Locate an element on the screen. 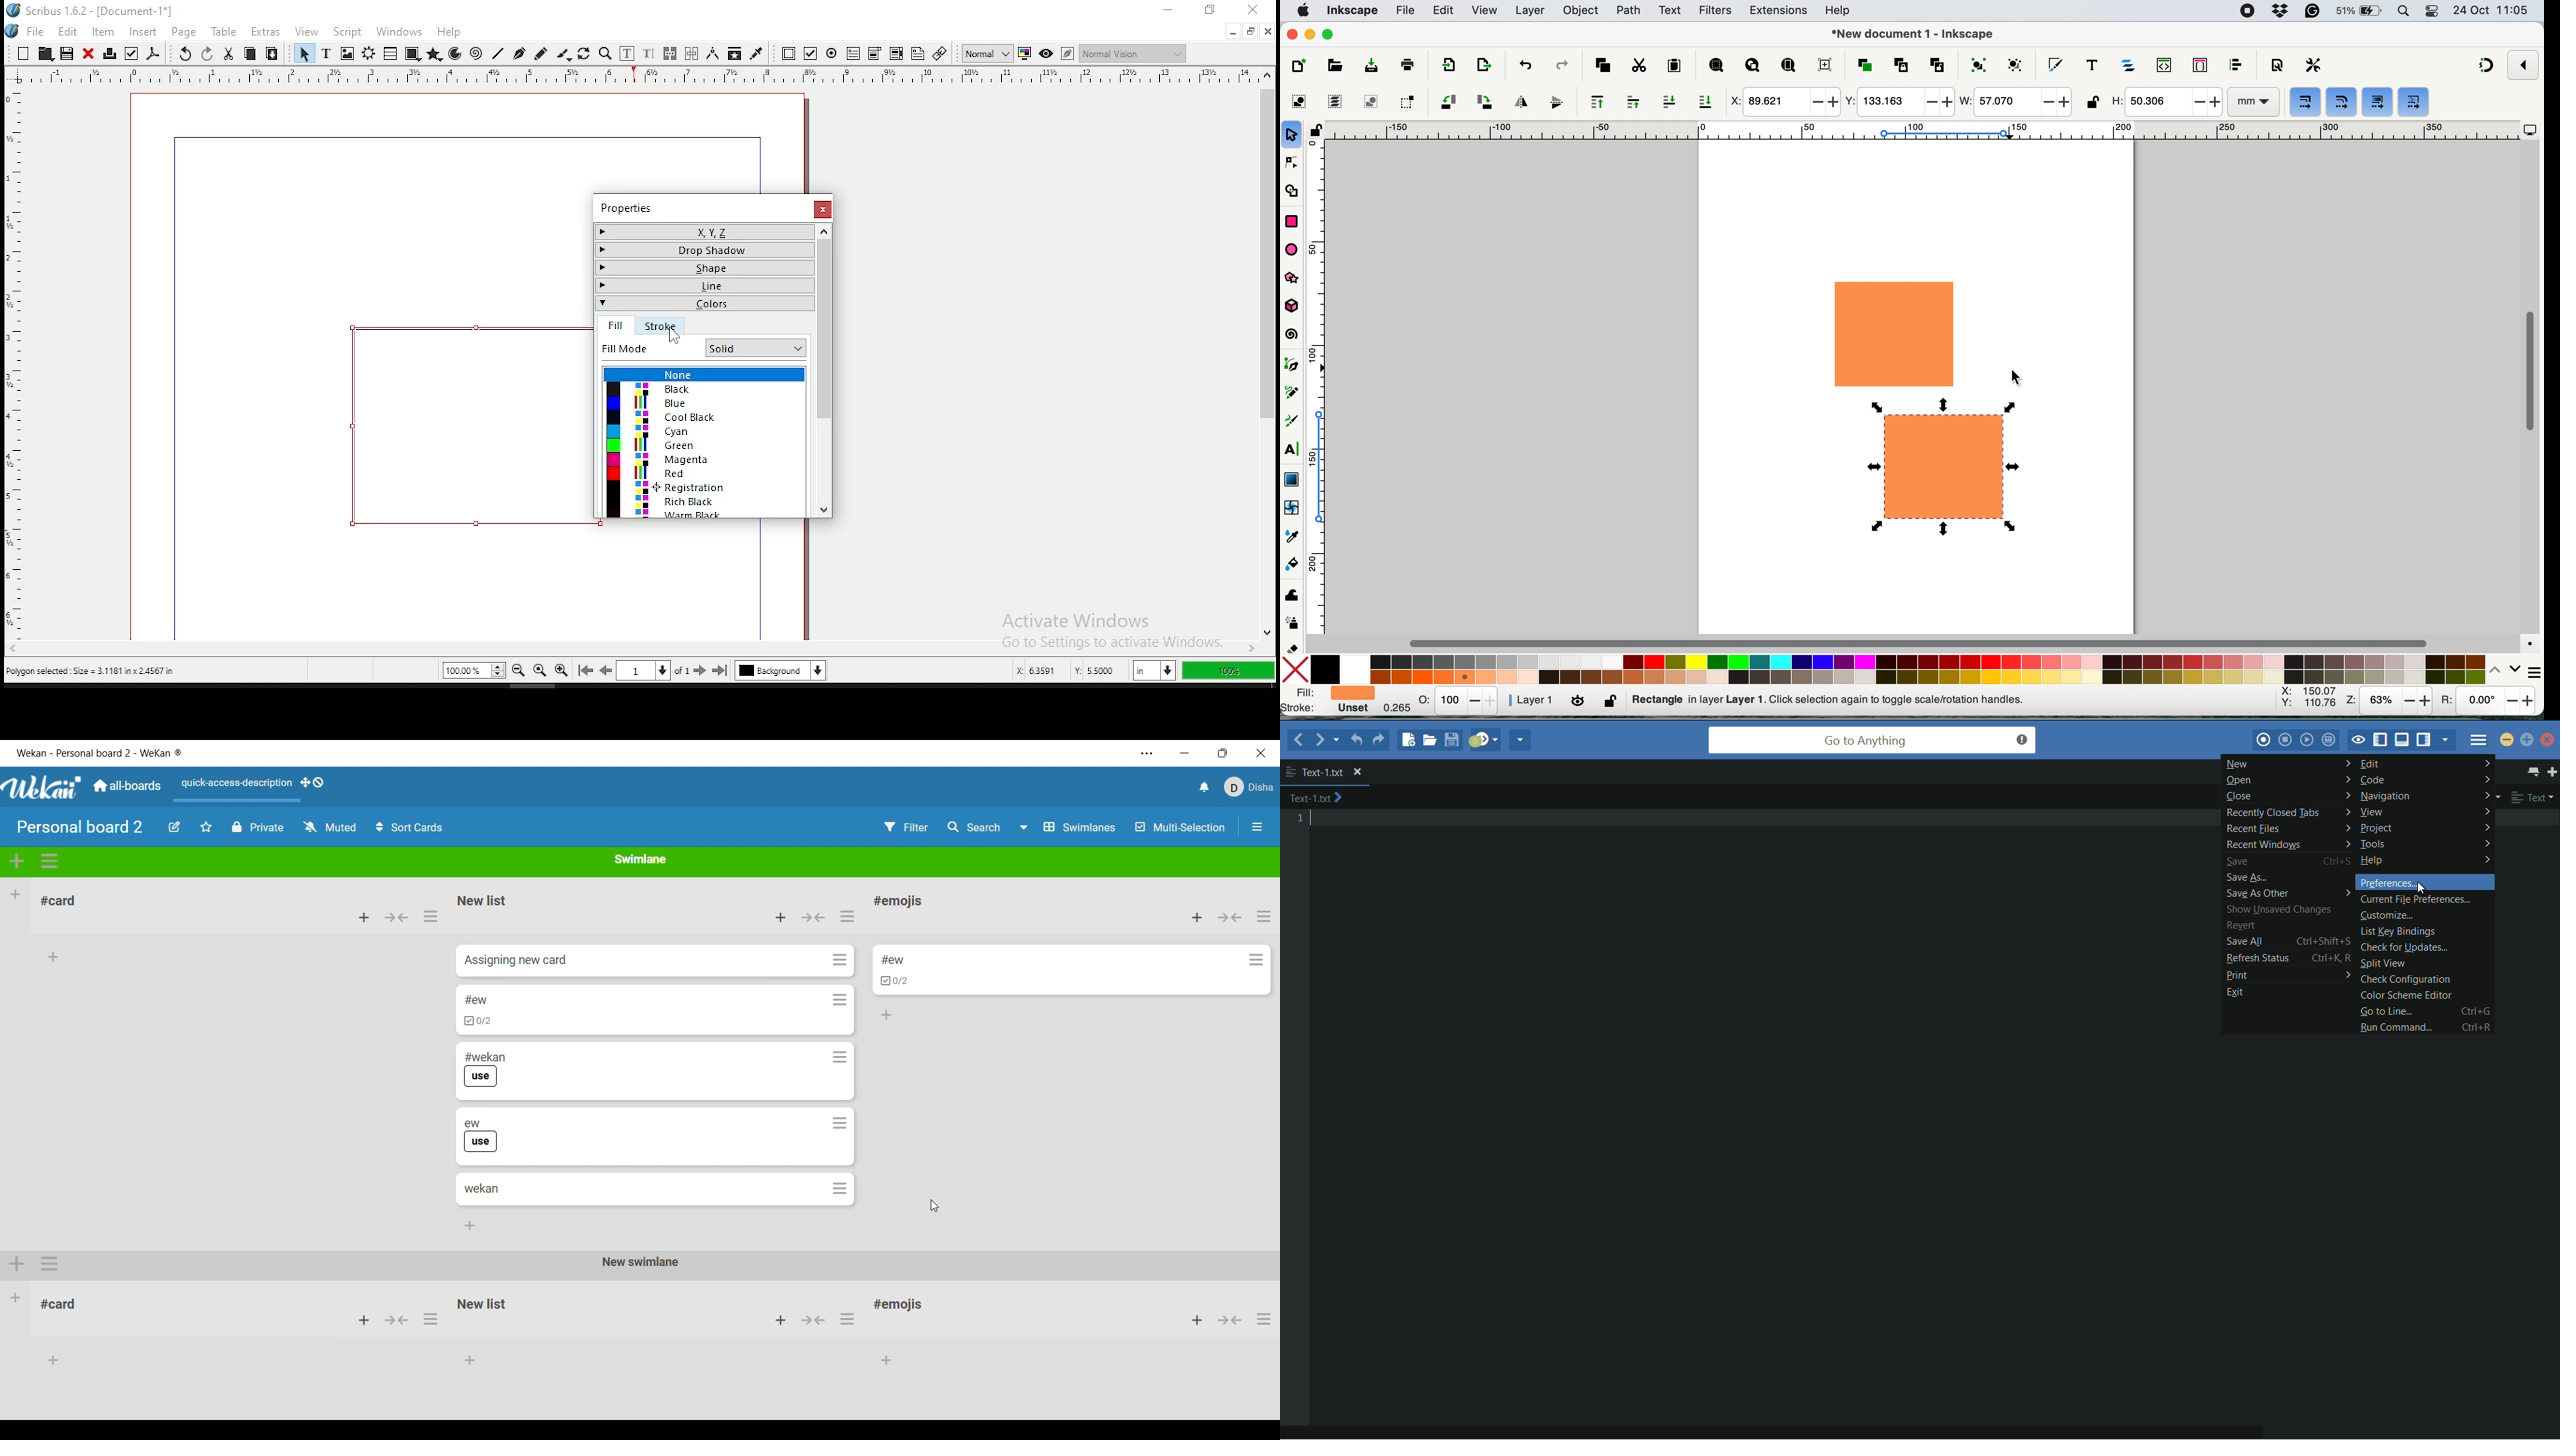  save is located at coordinates (66, 53).